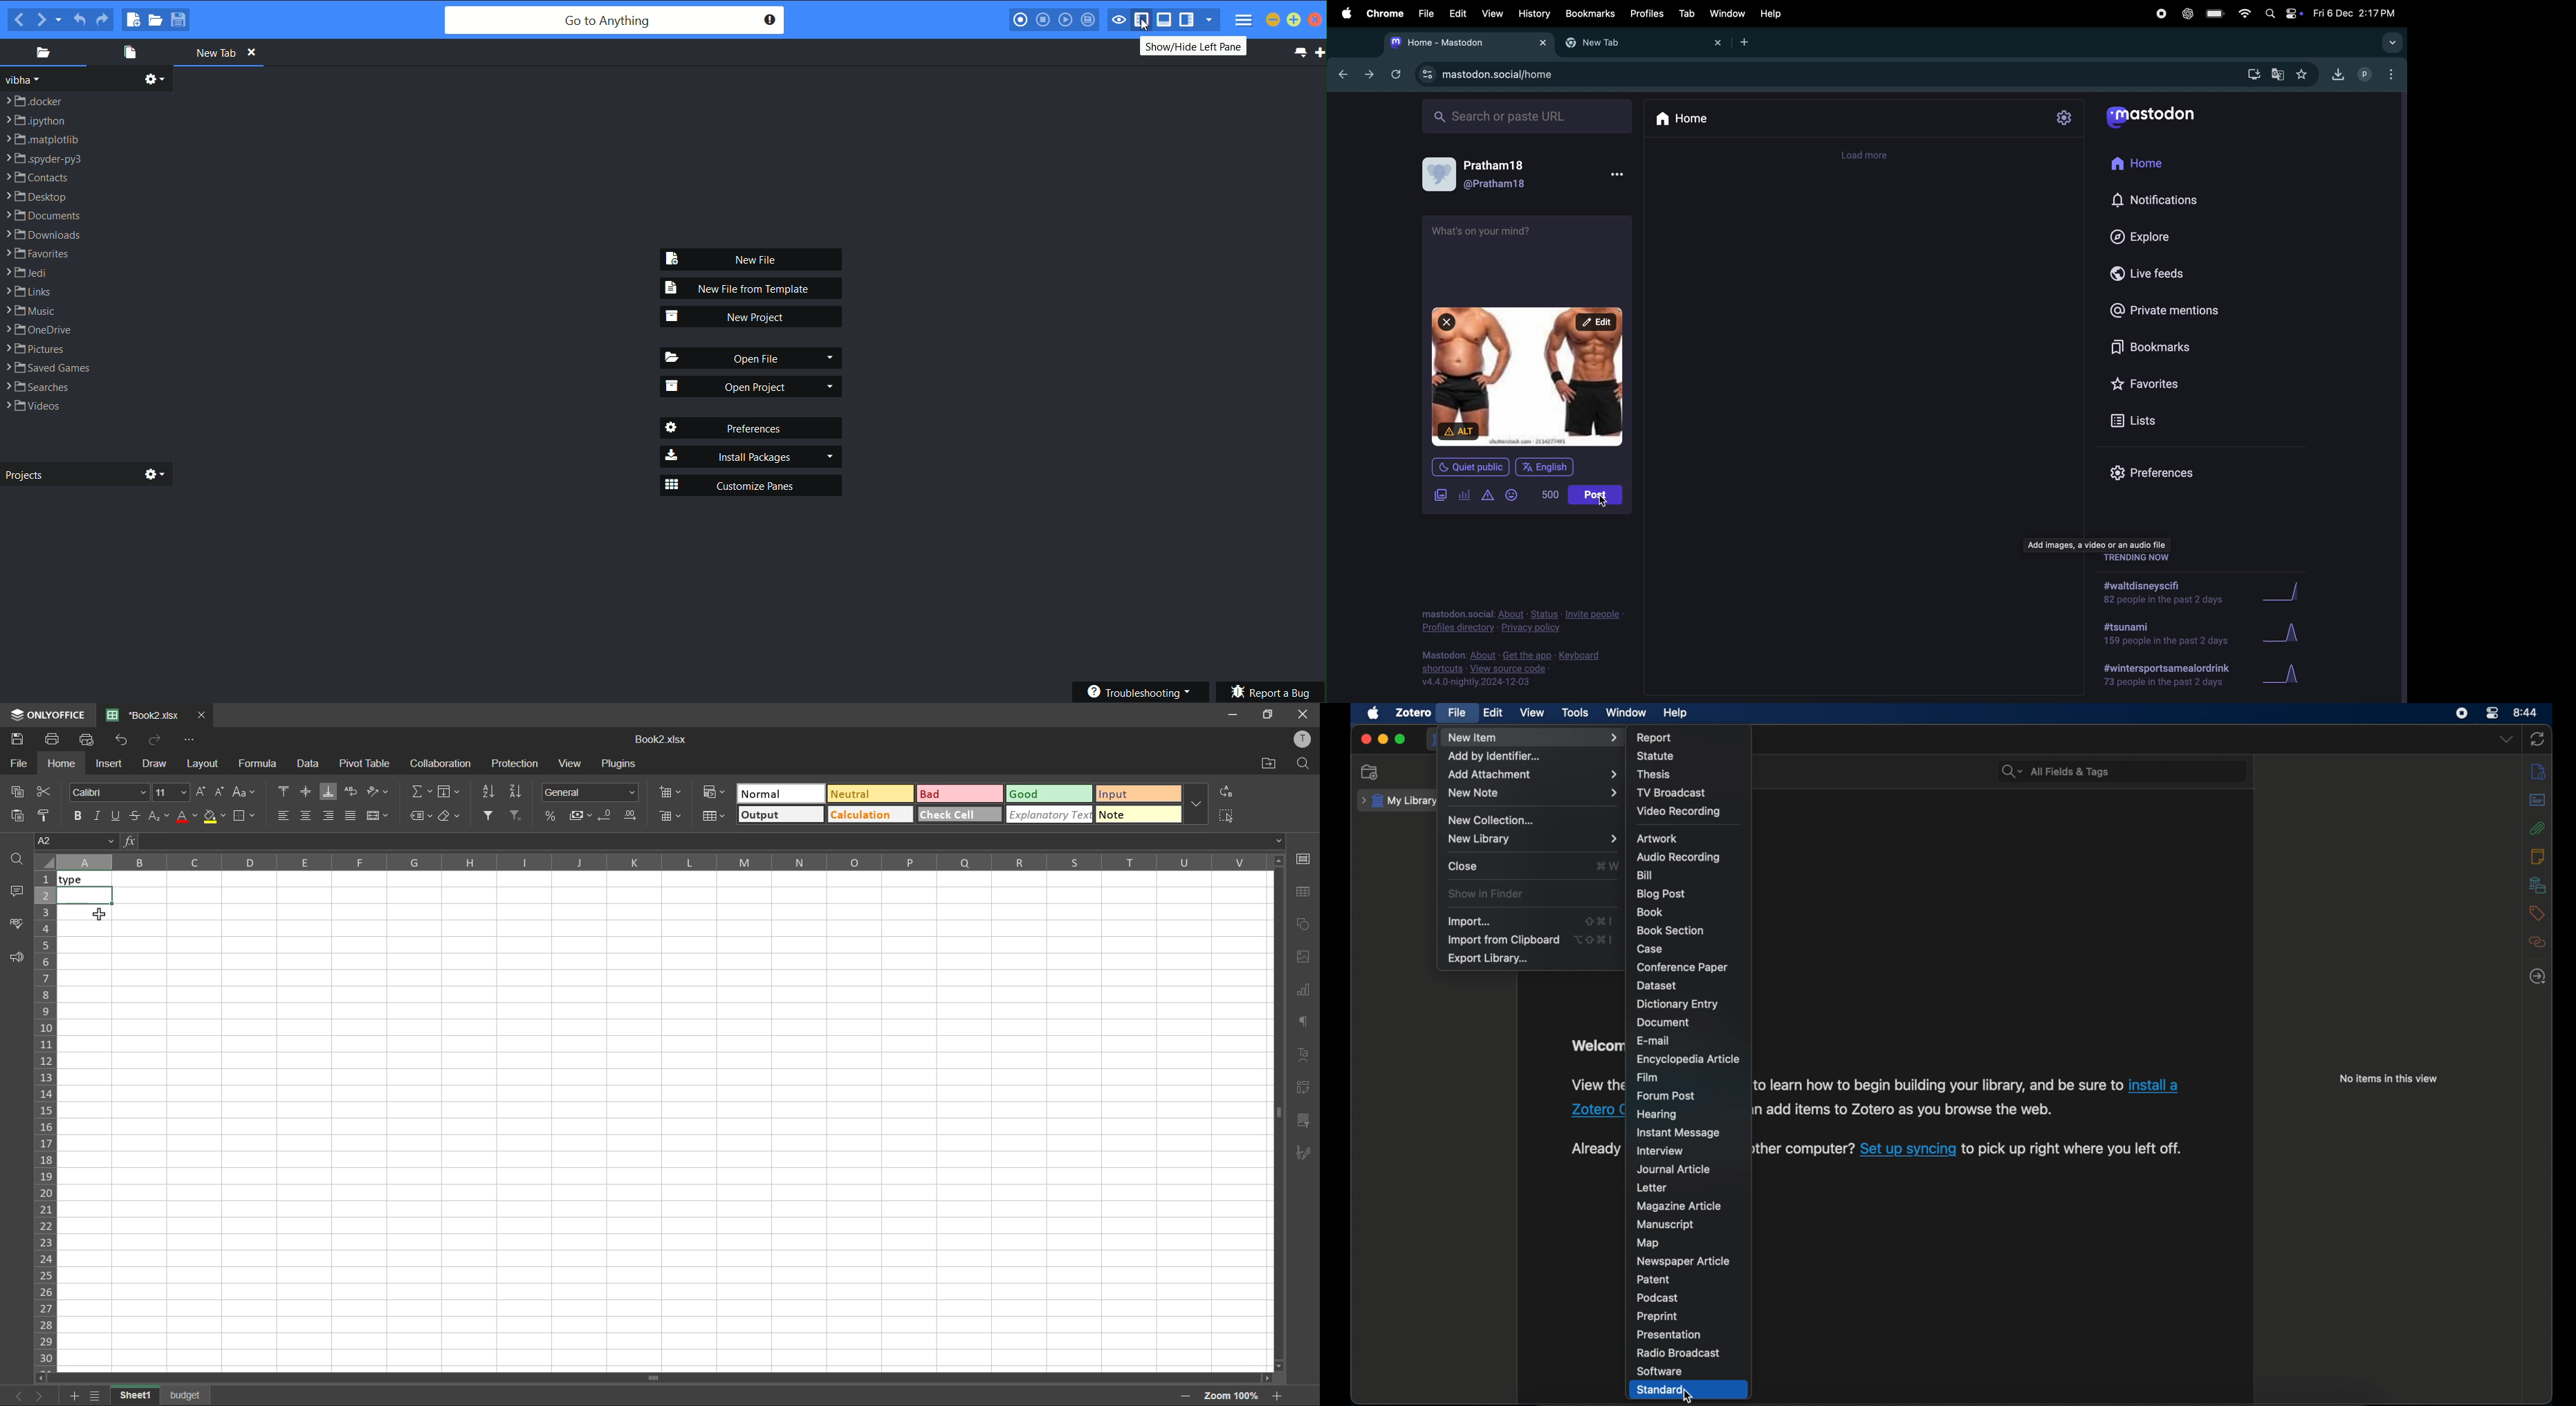 This screenshot has height=1428, width=2576. I want to click on search dropdown, so click(2011, 772).